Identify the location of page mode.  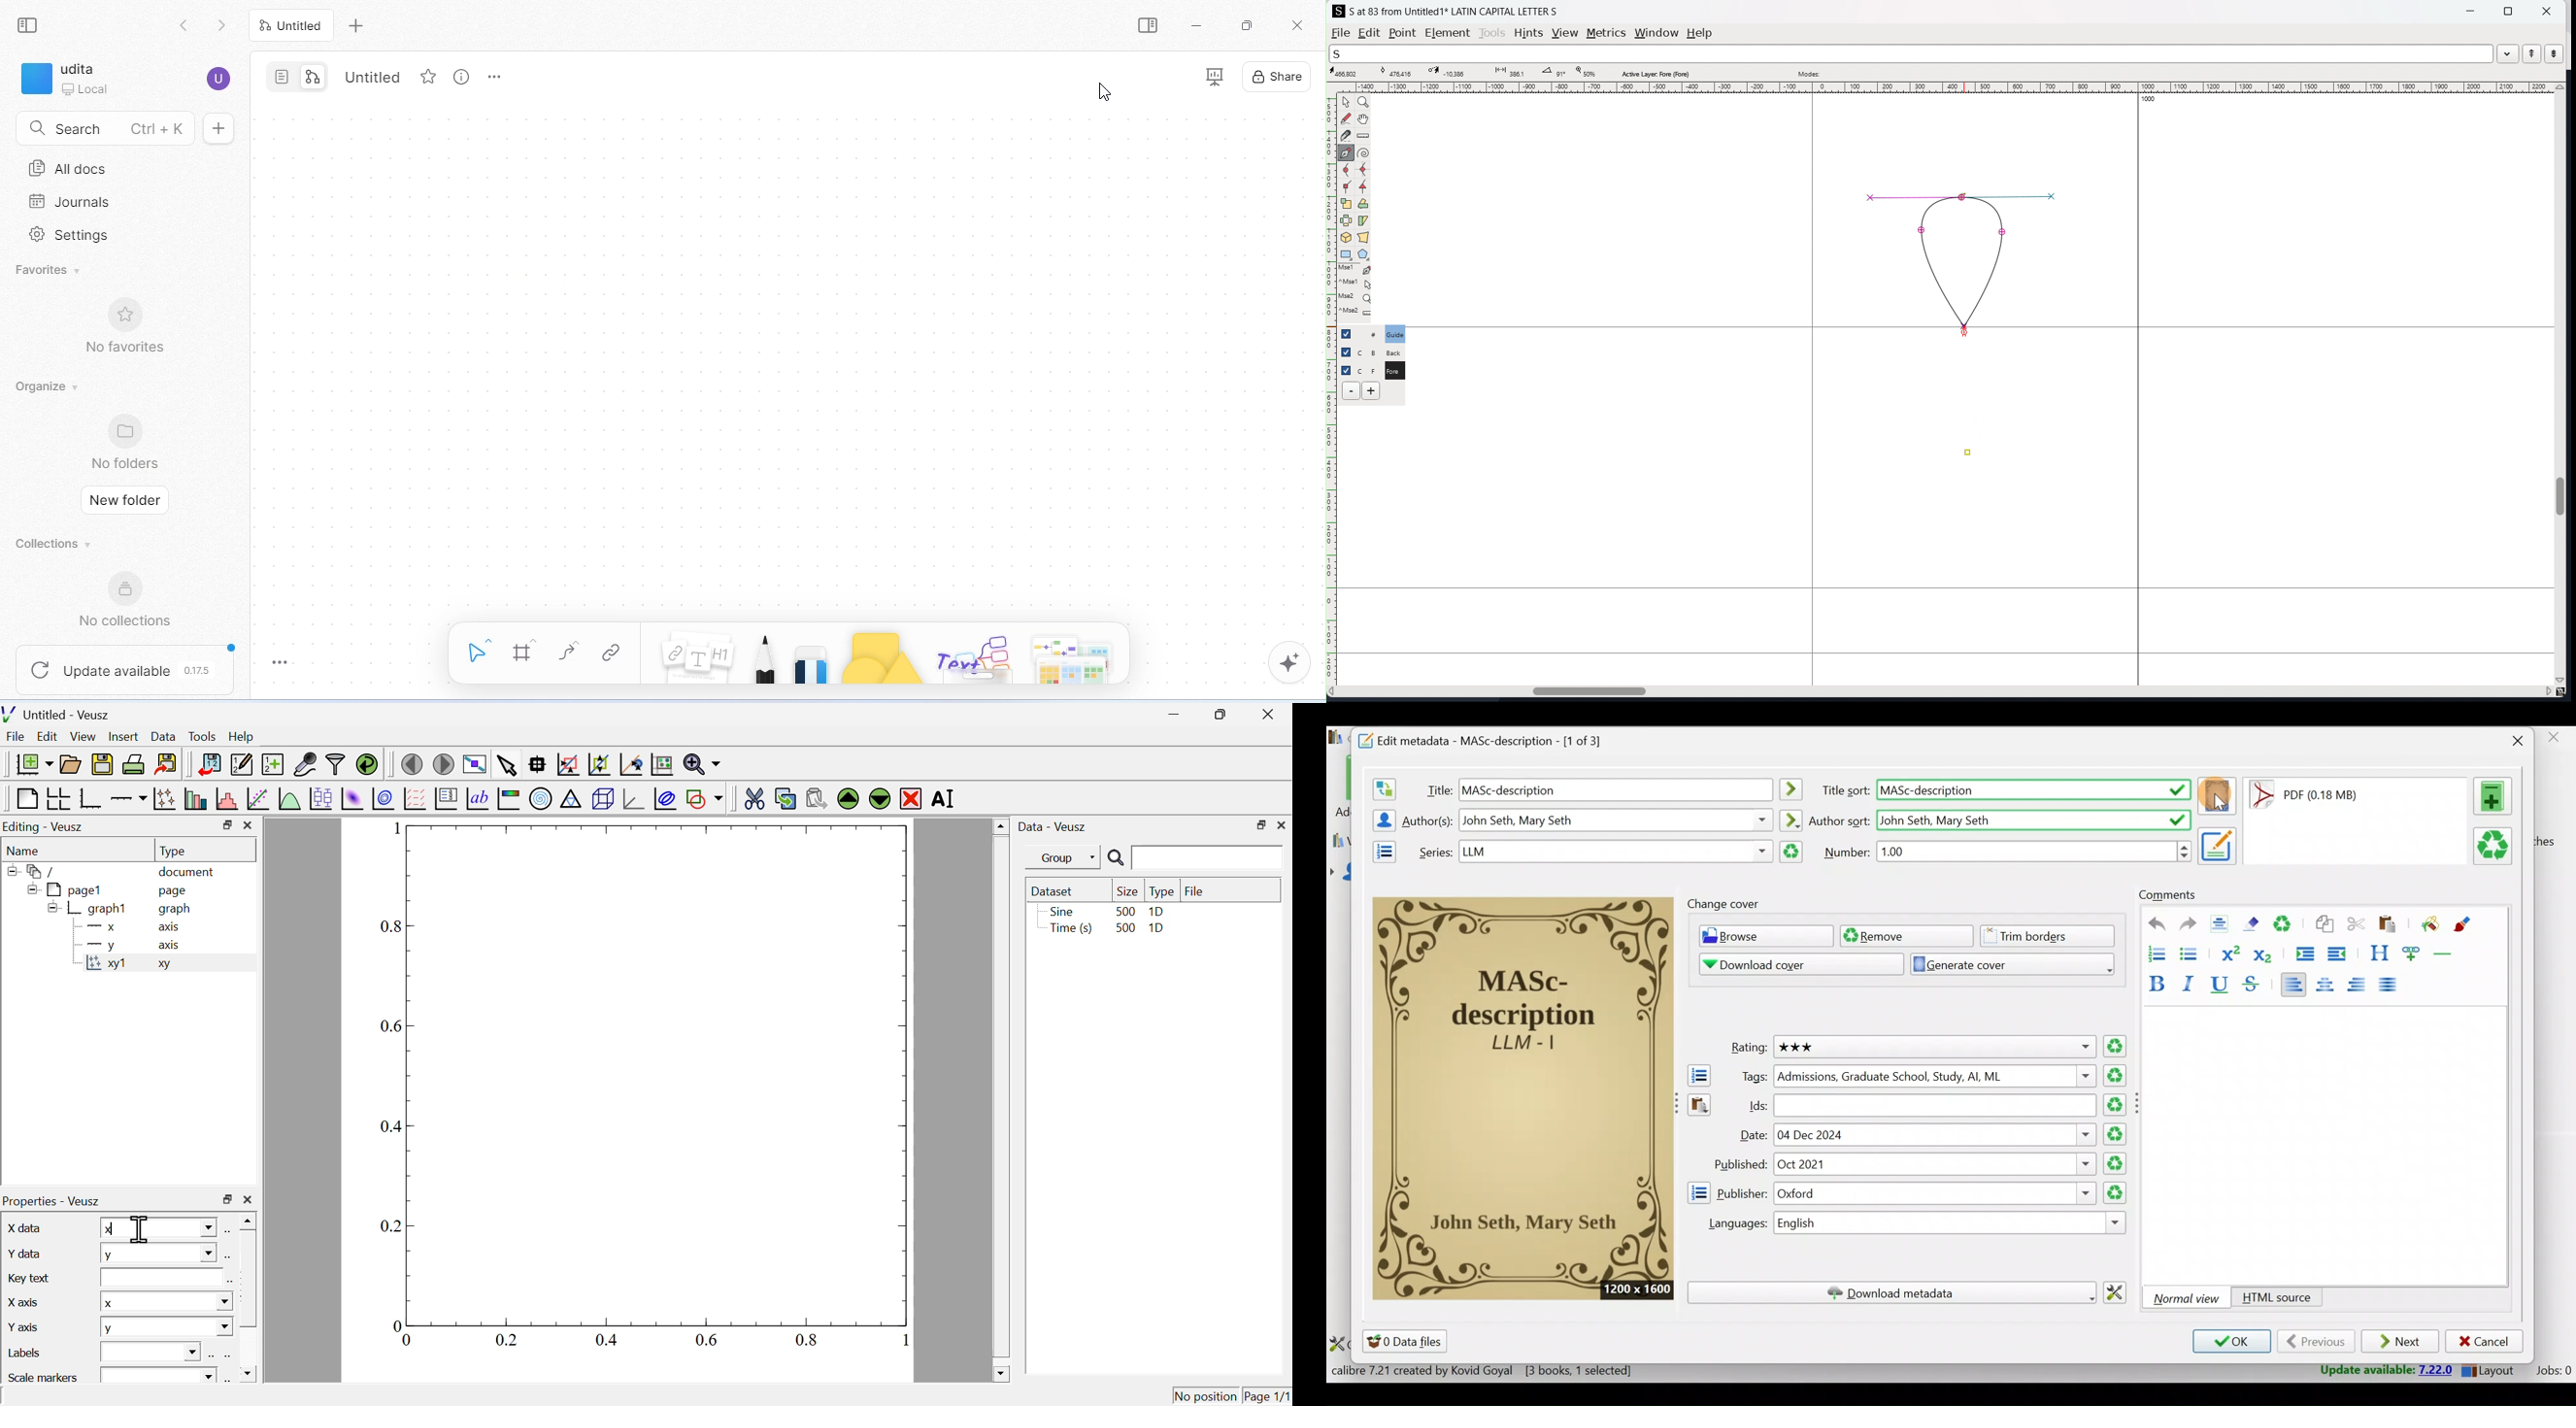
(280, 77).